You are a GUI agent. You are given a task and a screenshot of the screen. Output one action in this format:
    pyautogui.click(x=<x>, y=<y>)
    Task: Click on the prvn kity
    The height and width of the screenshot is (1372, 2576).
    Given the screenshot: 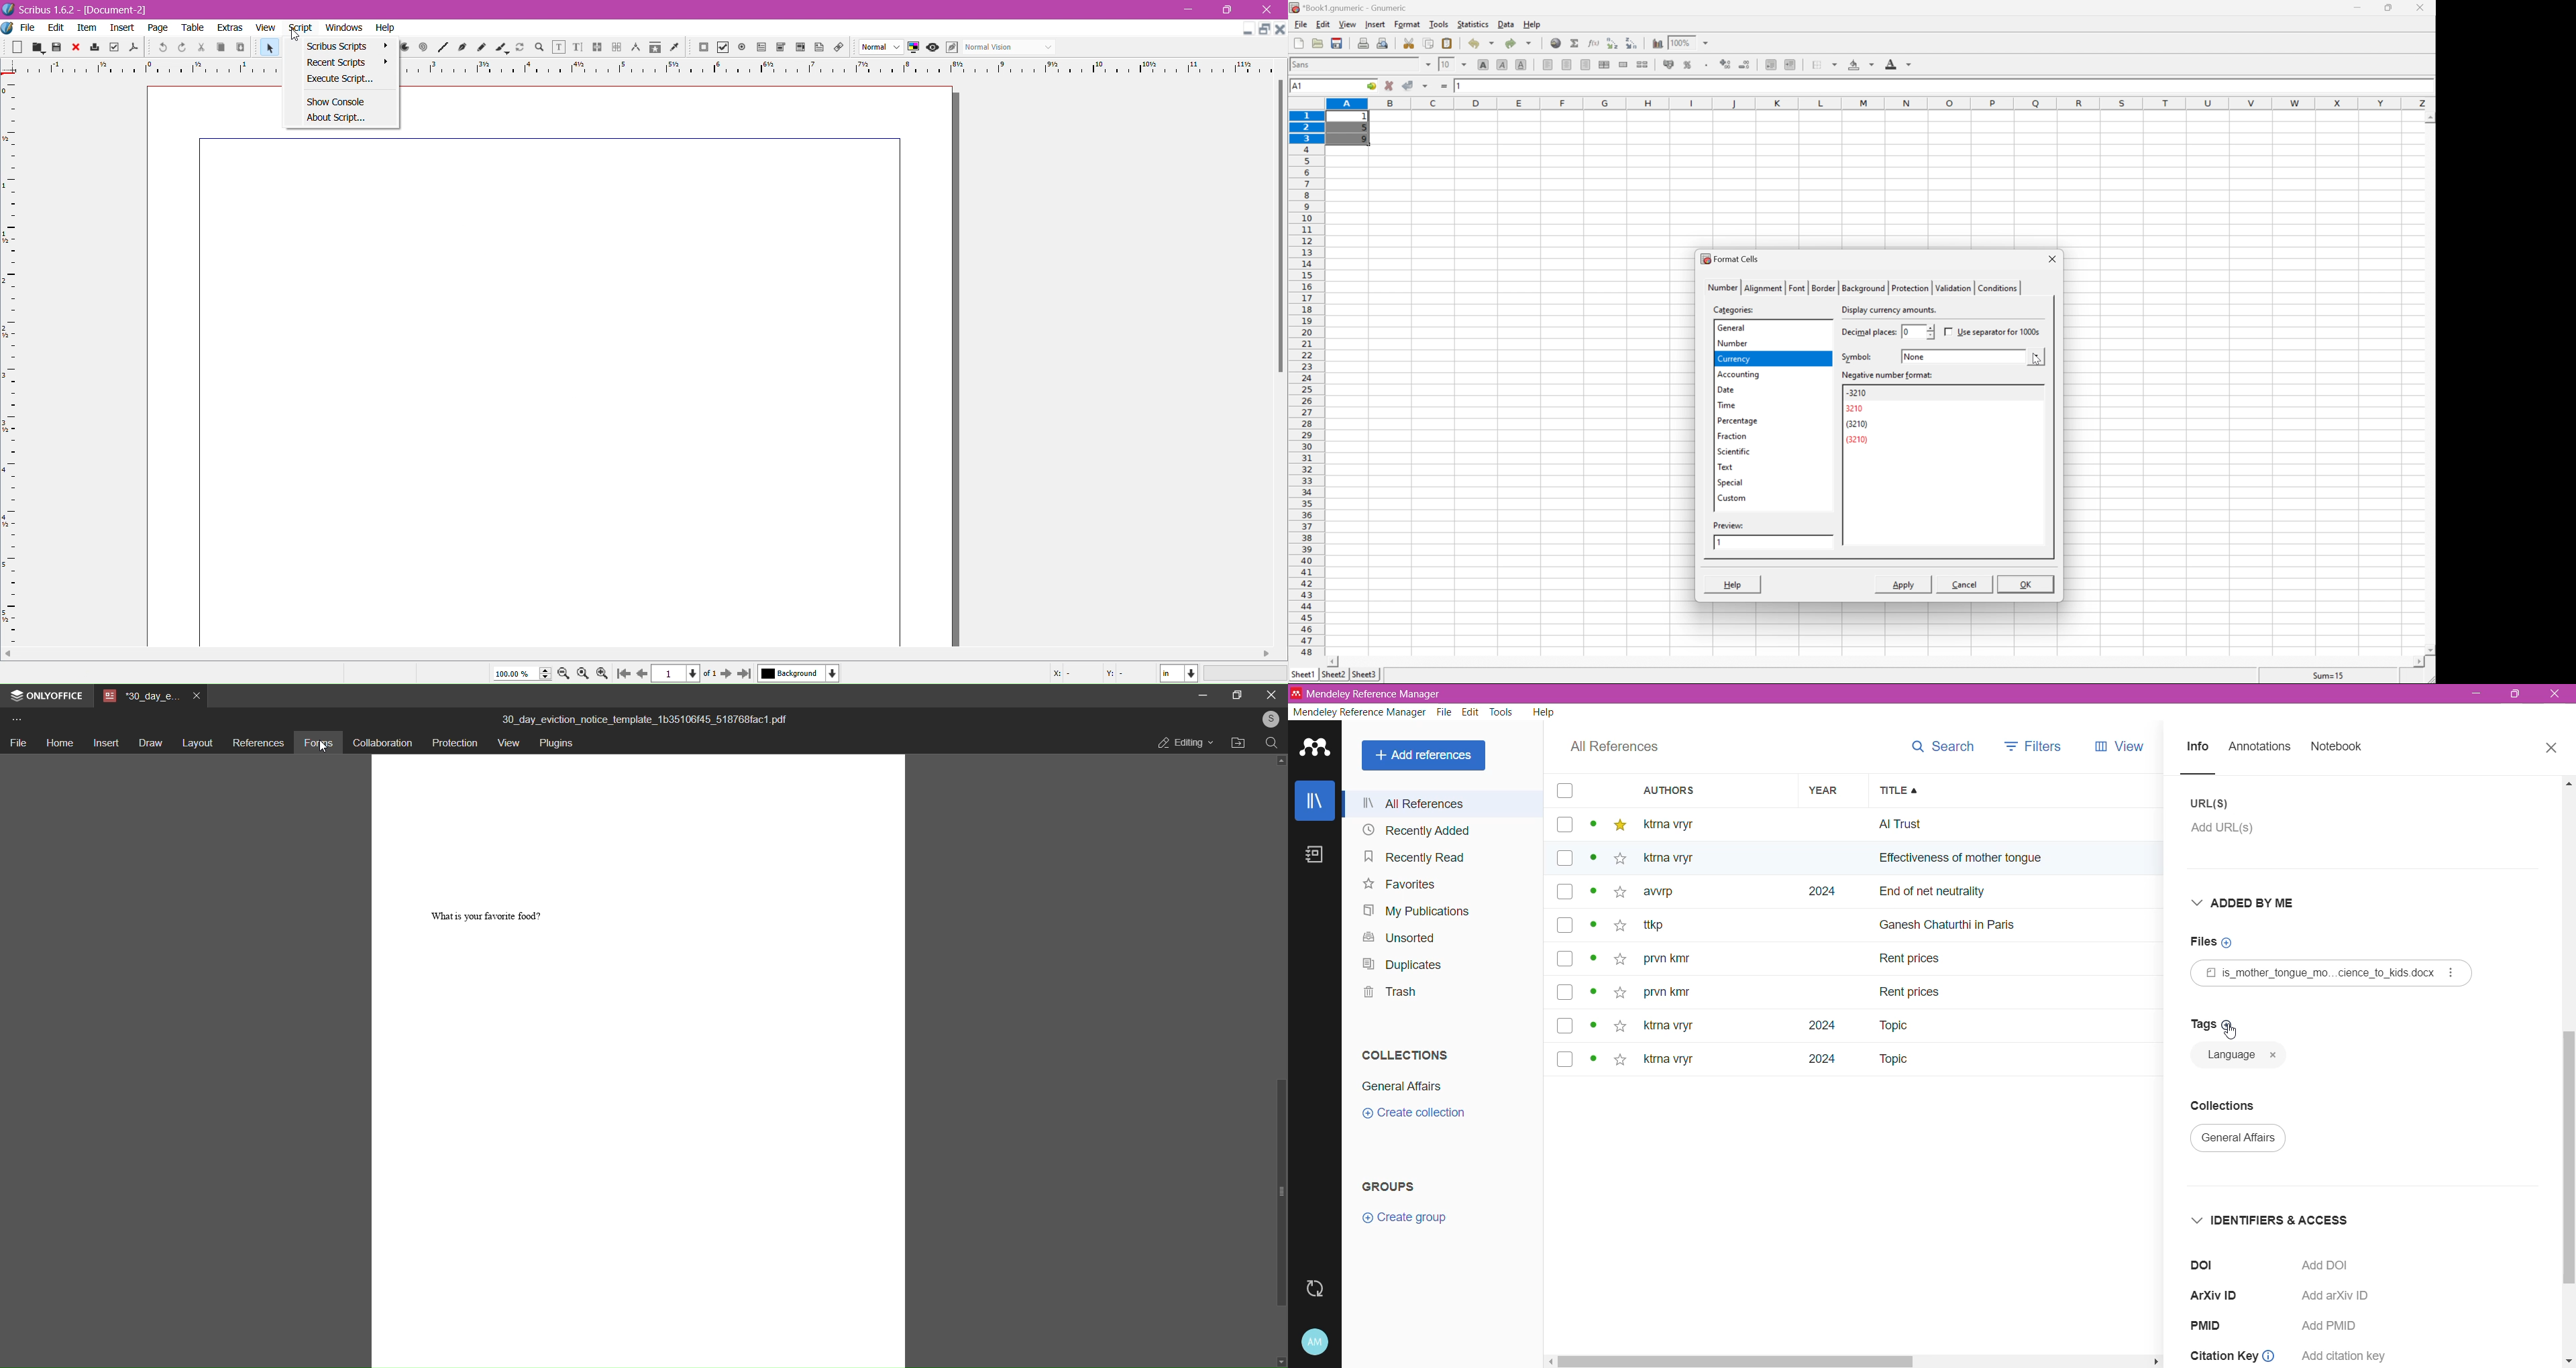 What is the action you would take?
    pyautogui.click(x=1667, y=994)
    